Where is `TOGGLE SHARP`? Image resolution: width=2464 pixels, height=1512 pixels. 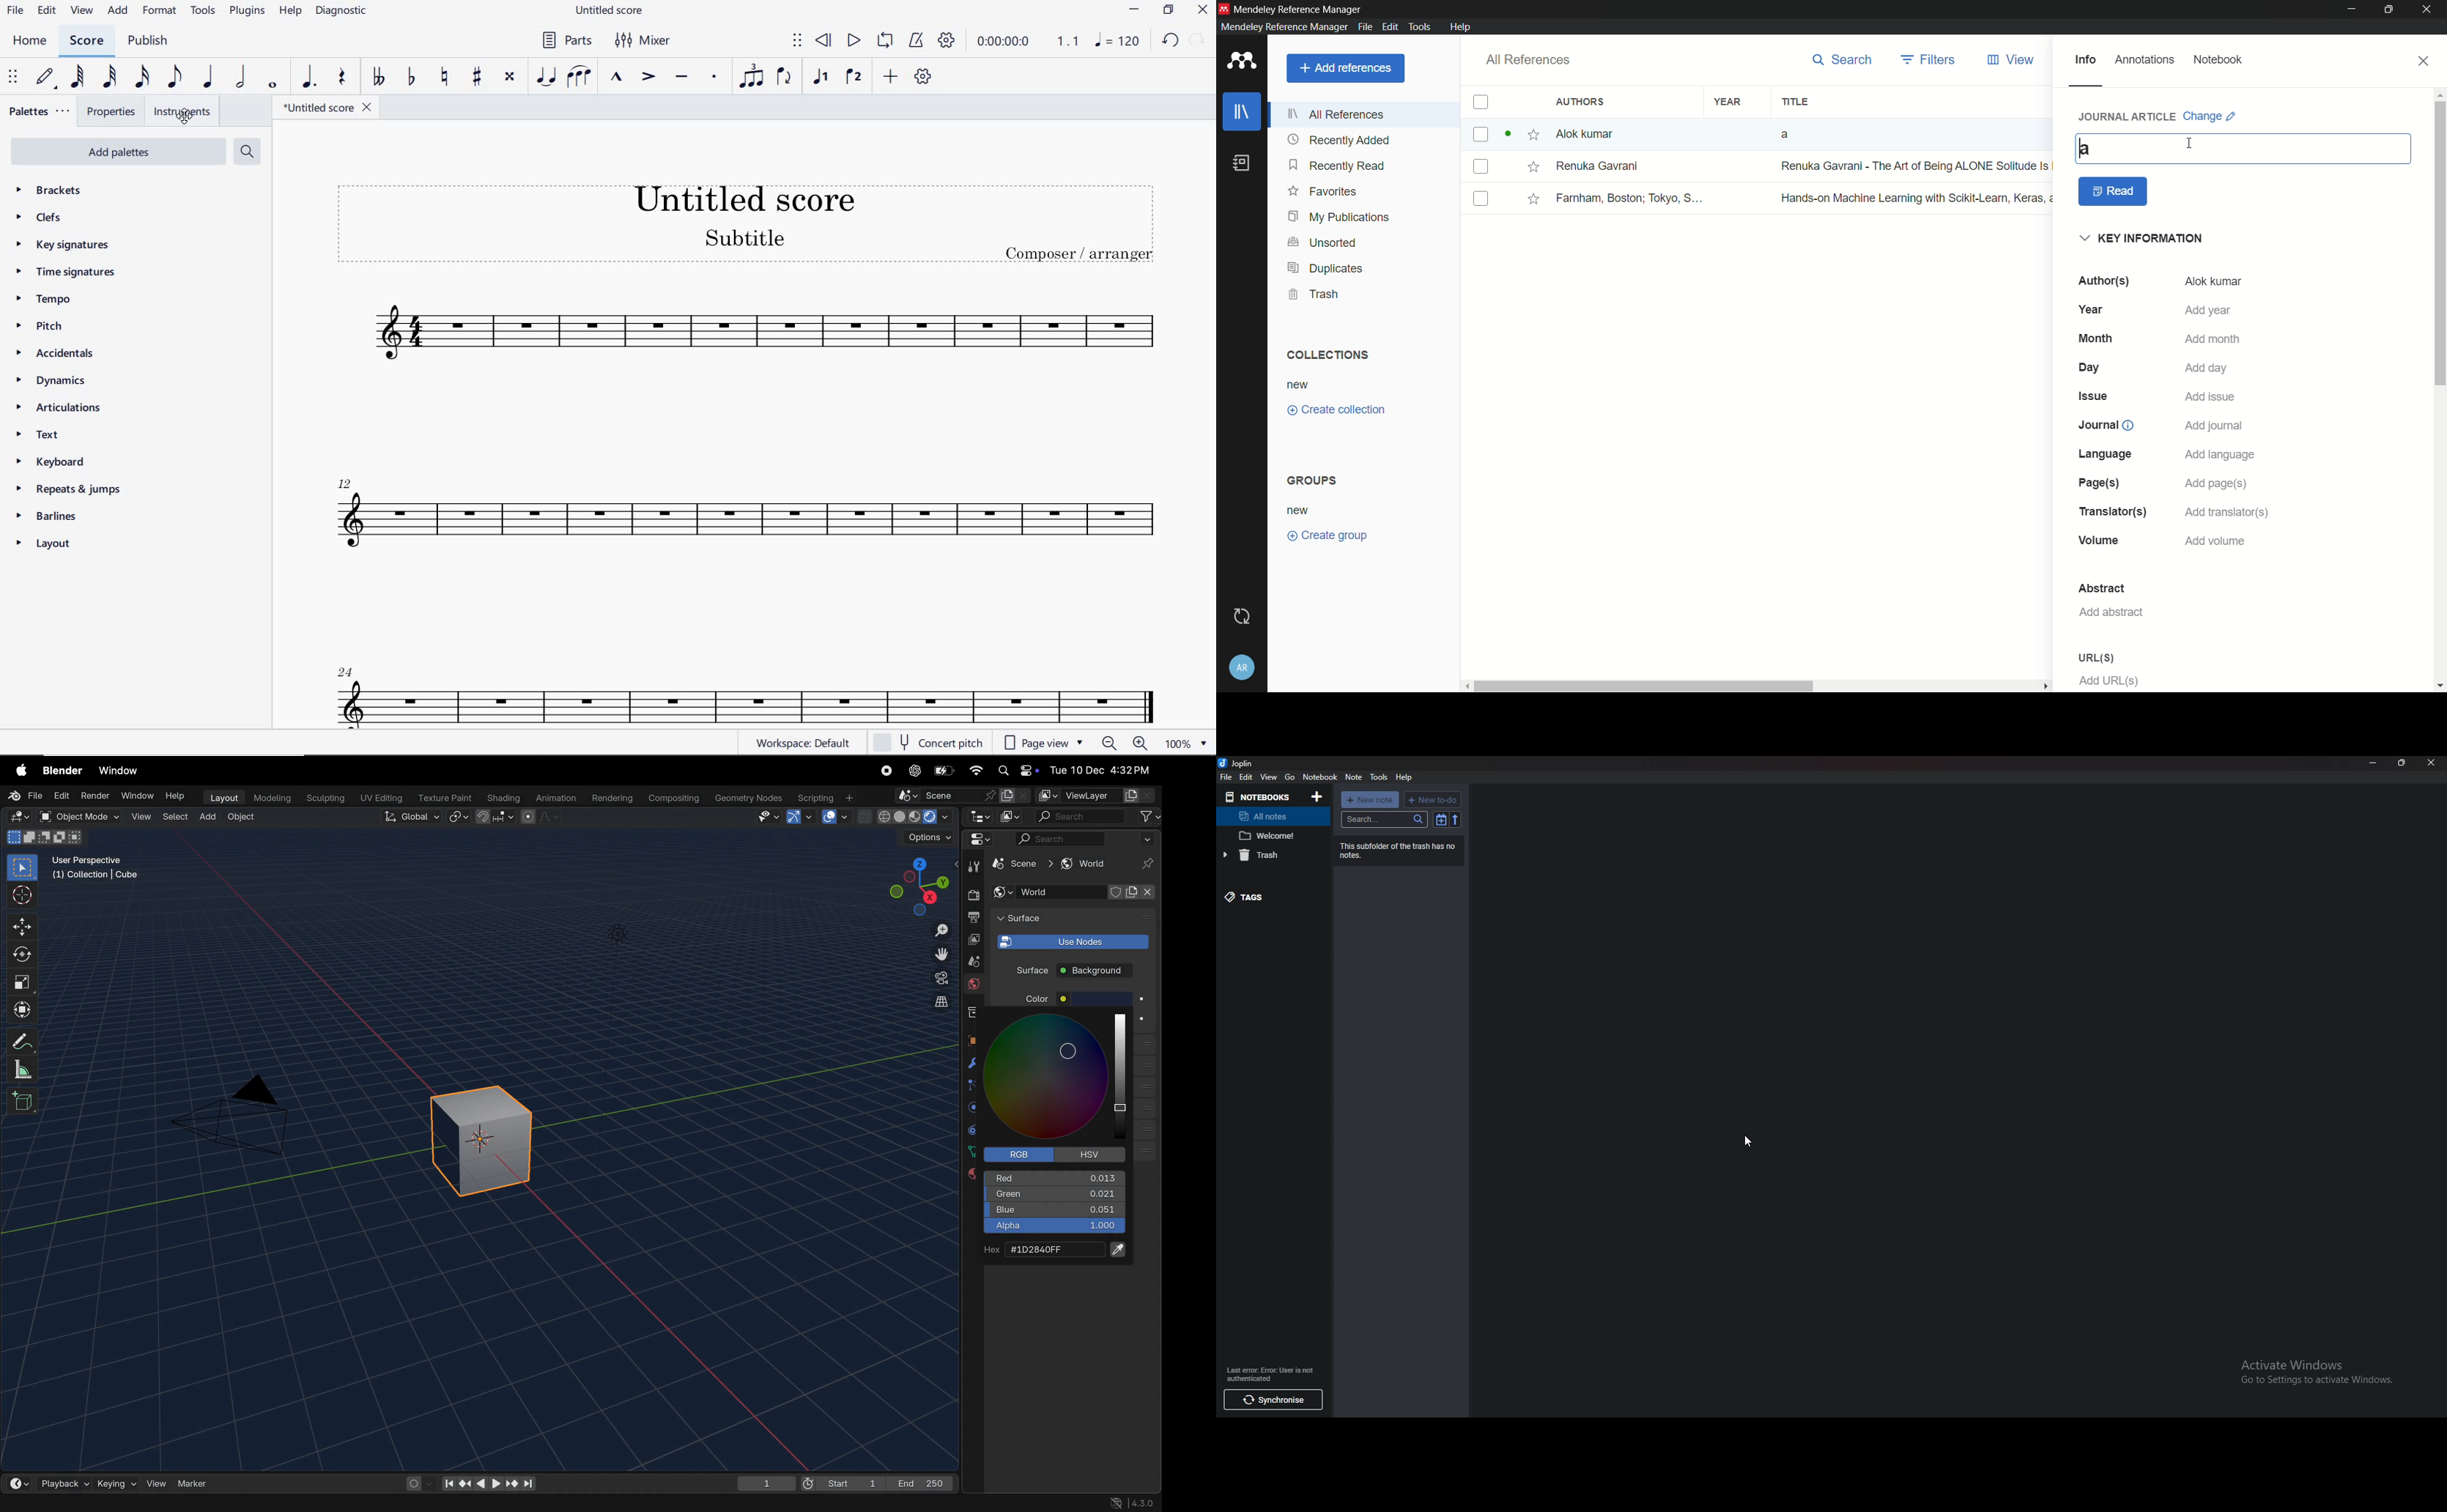
TOGGLE SHARP is located at coordinates (475, 76).